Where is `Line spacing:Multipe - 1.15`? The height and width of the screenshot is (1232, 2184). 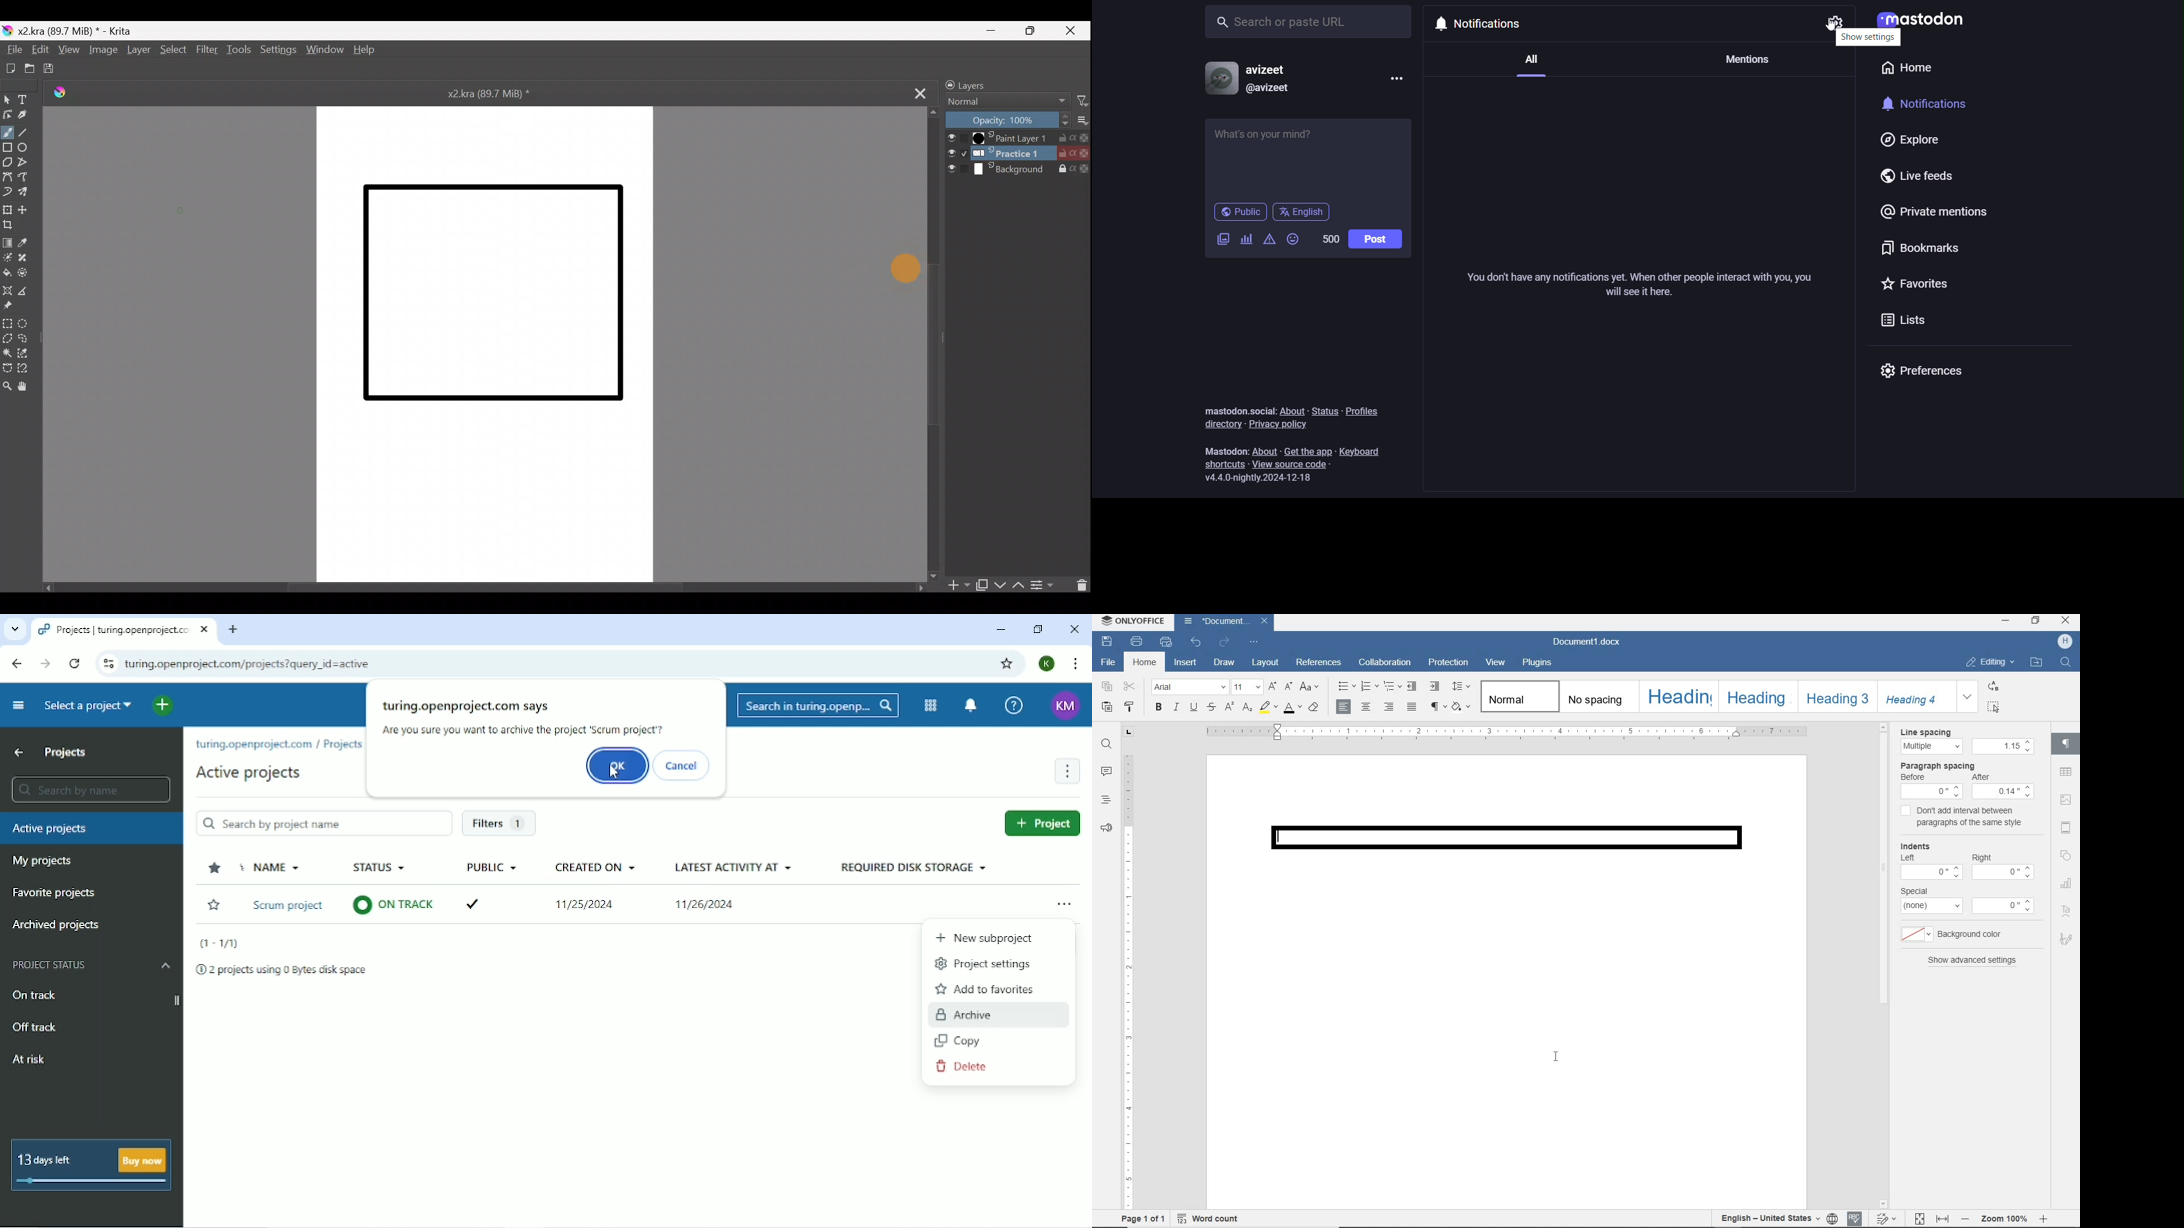 Line spacing:Multipe - 1.15 is located at coordinates (1963, 742).